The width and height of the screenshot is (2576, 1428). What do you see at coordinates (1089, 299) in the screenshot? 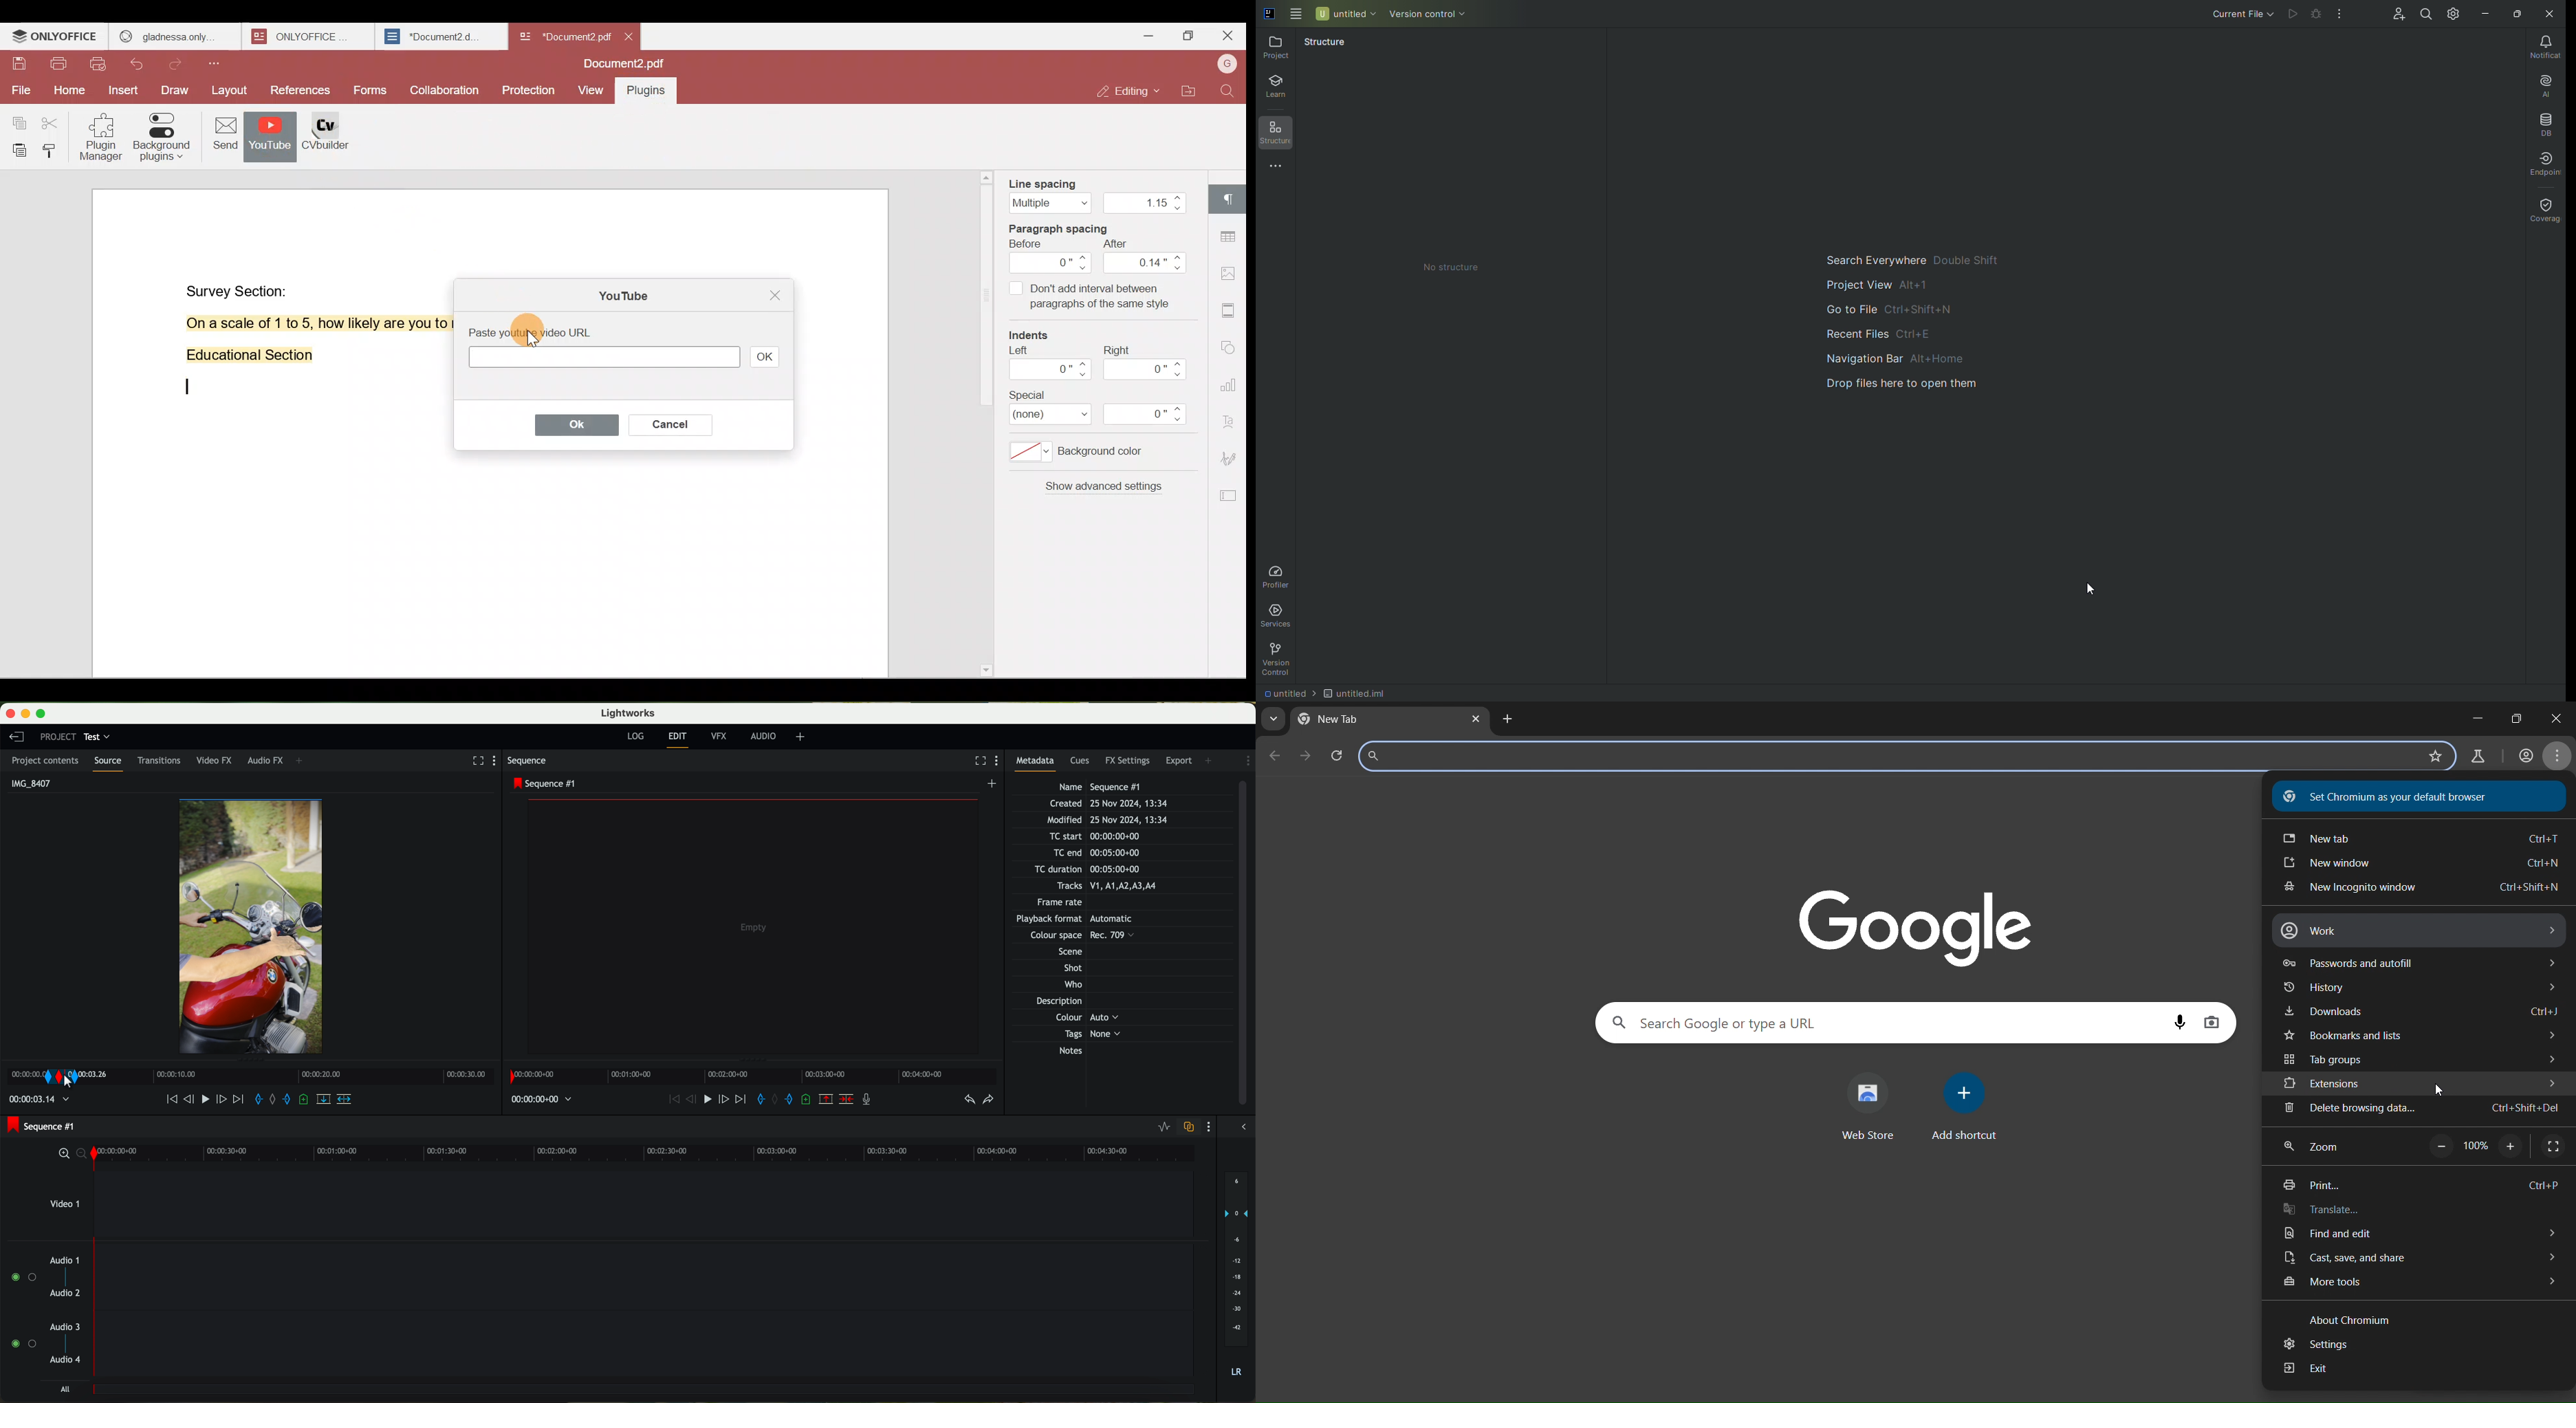
I see `Don't add interval between
paragraphs of the same style` at bounding box center [1089, 299].